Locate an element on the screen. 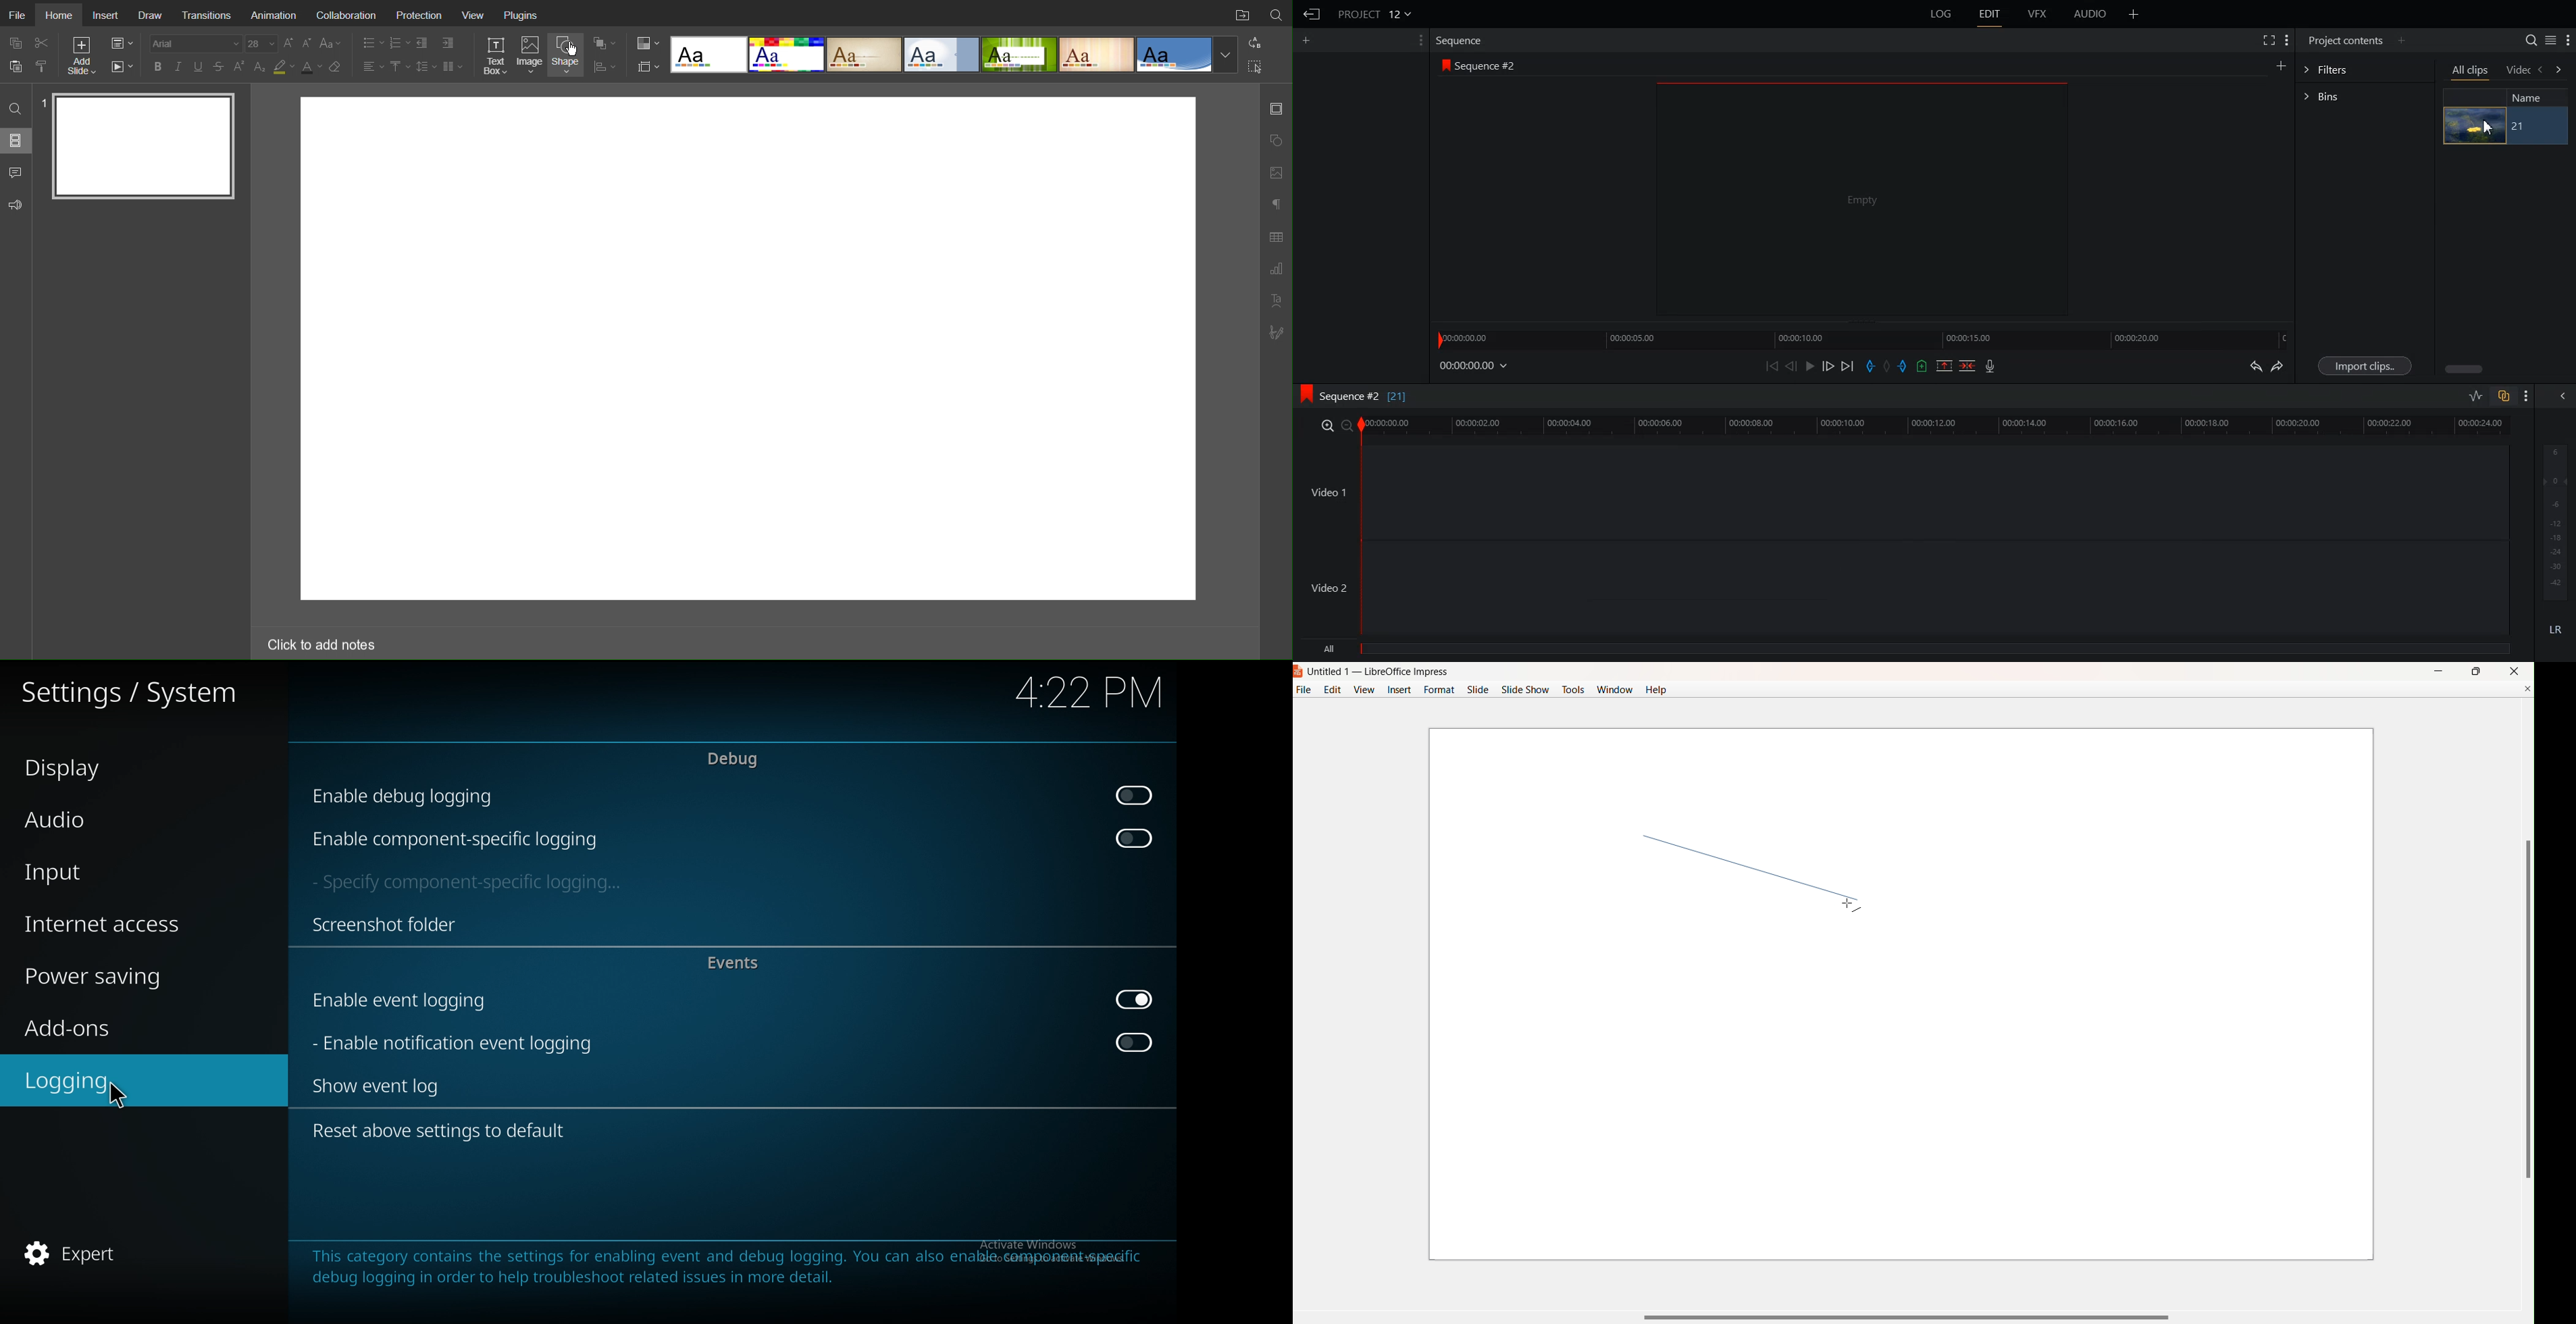  events is located at coordinates (740, 964).